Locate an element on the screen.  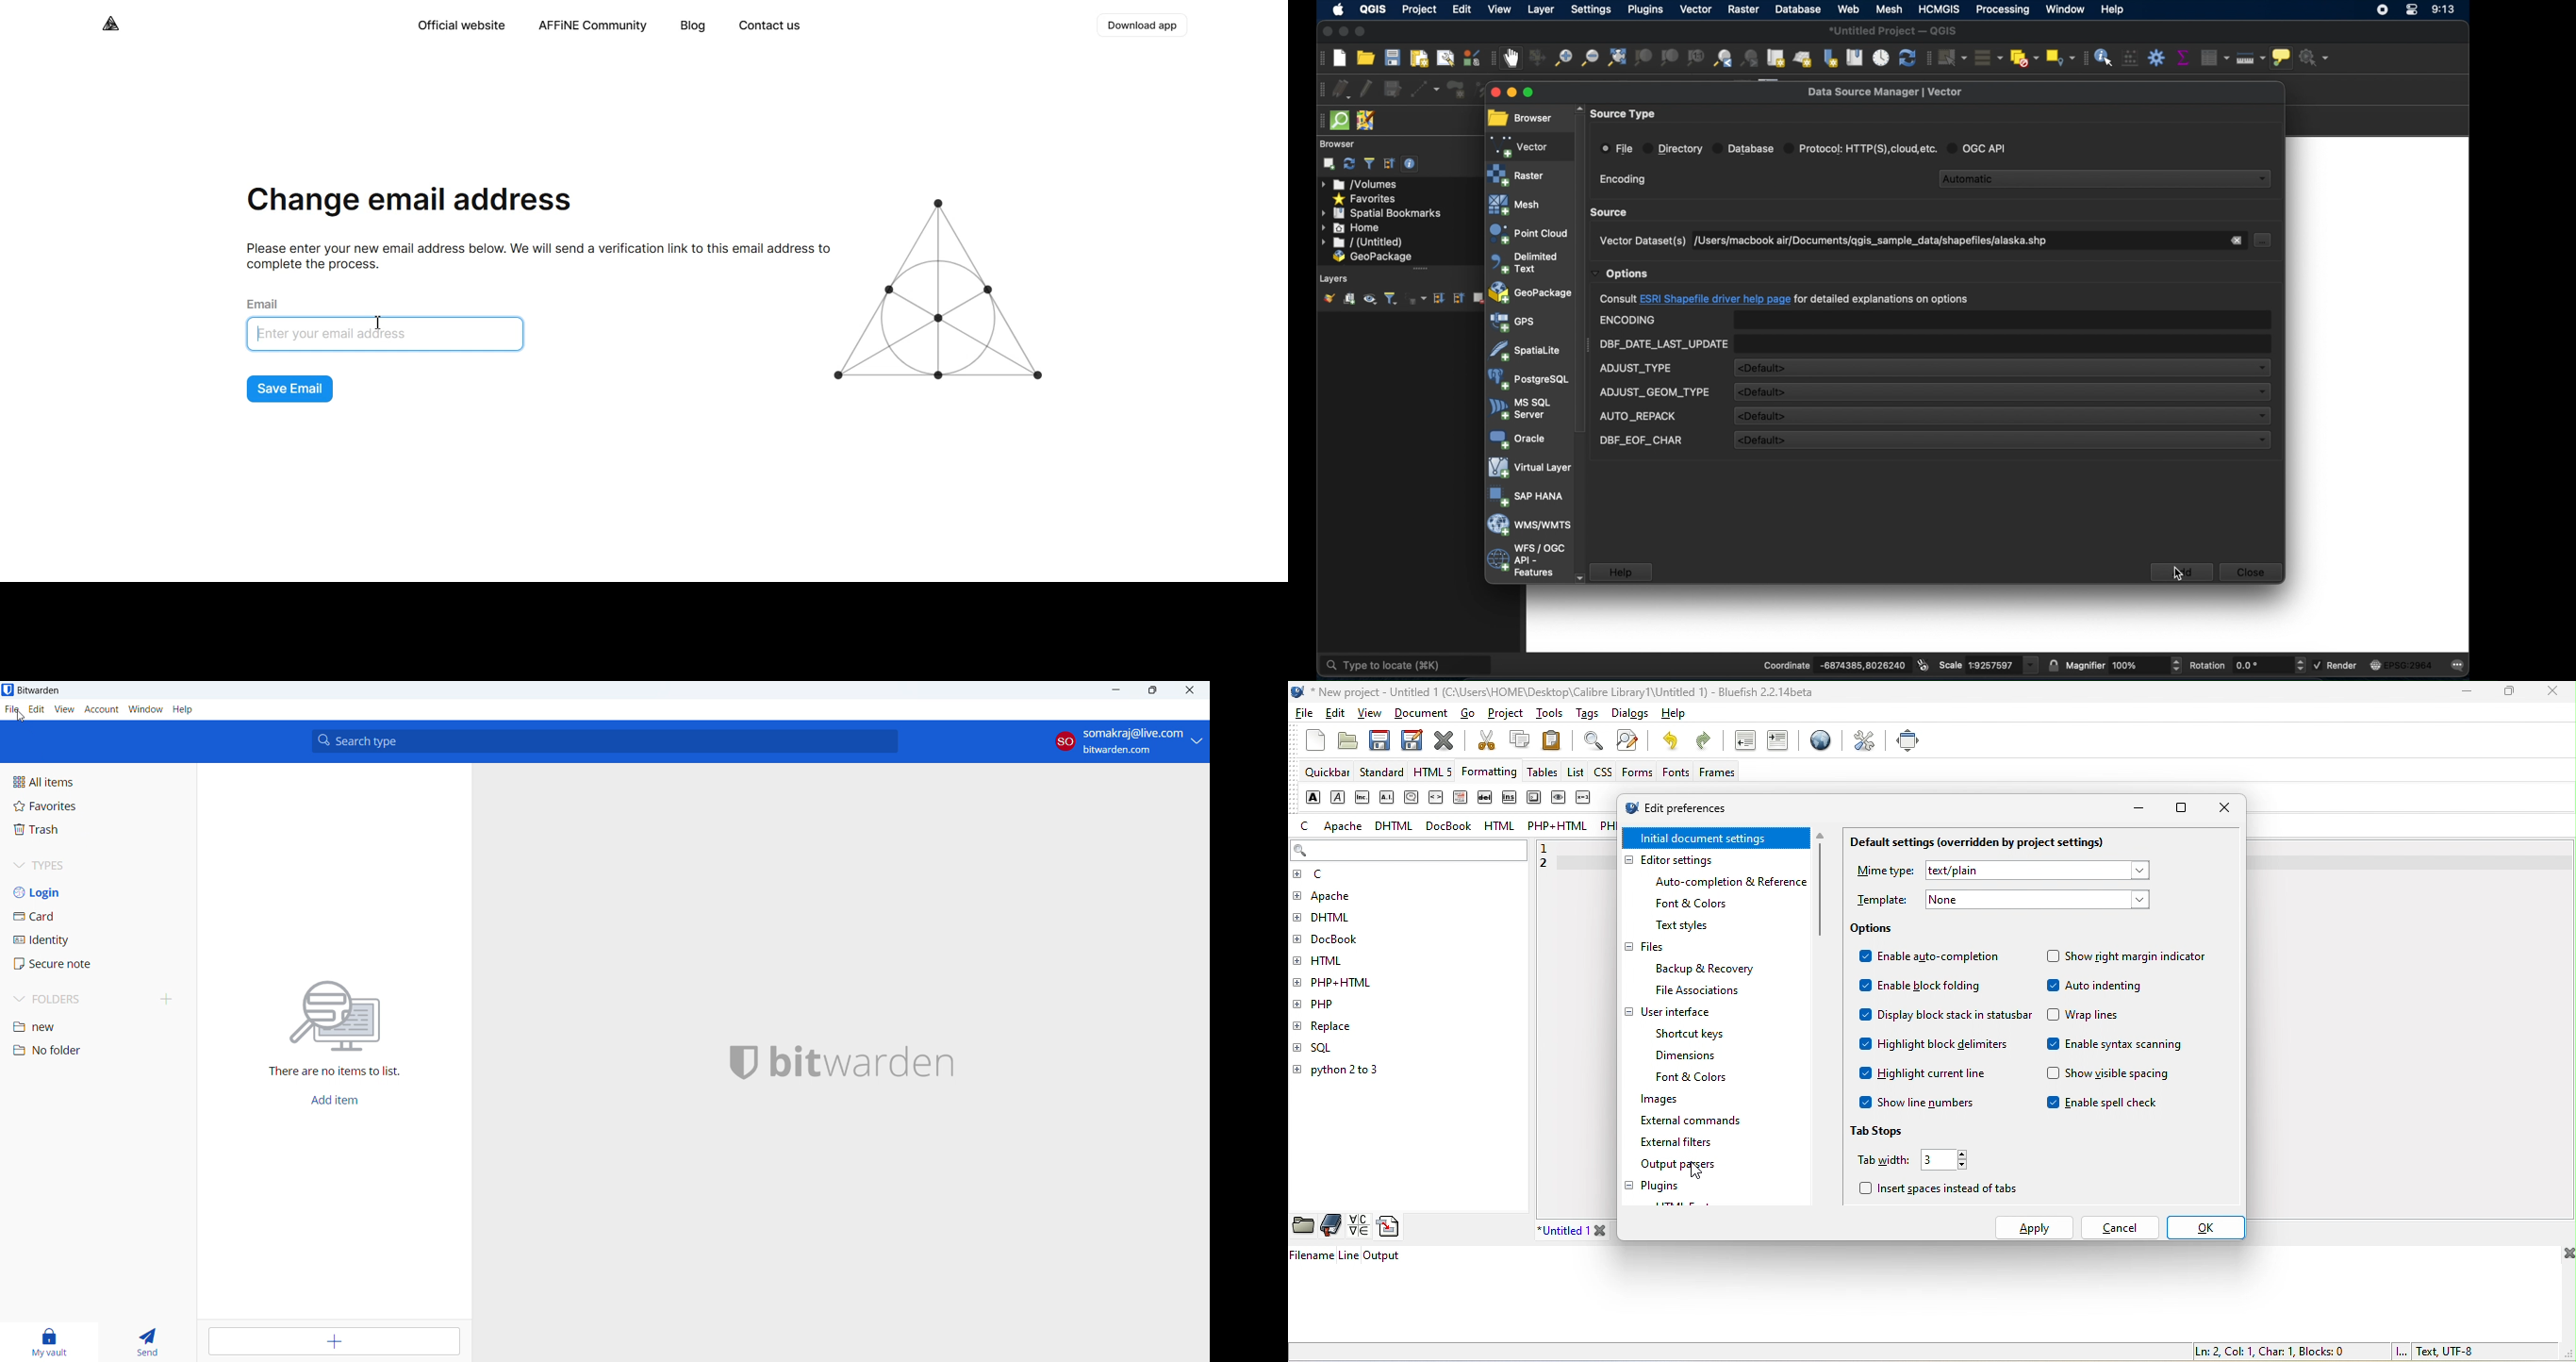
insert space instead of tabs is located at coordinates (1940, 1191).